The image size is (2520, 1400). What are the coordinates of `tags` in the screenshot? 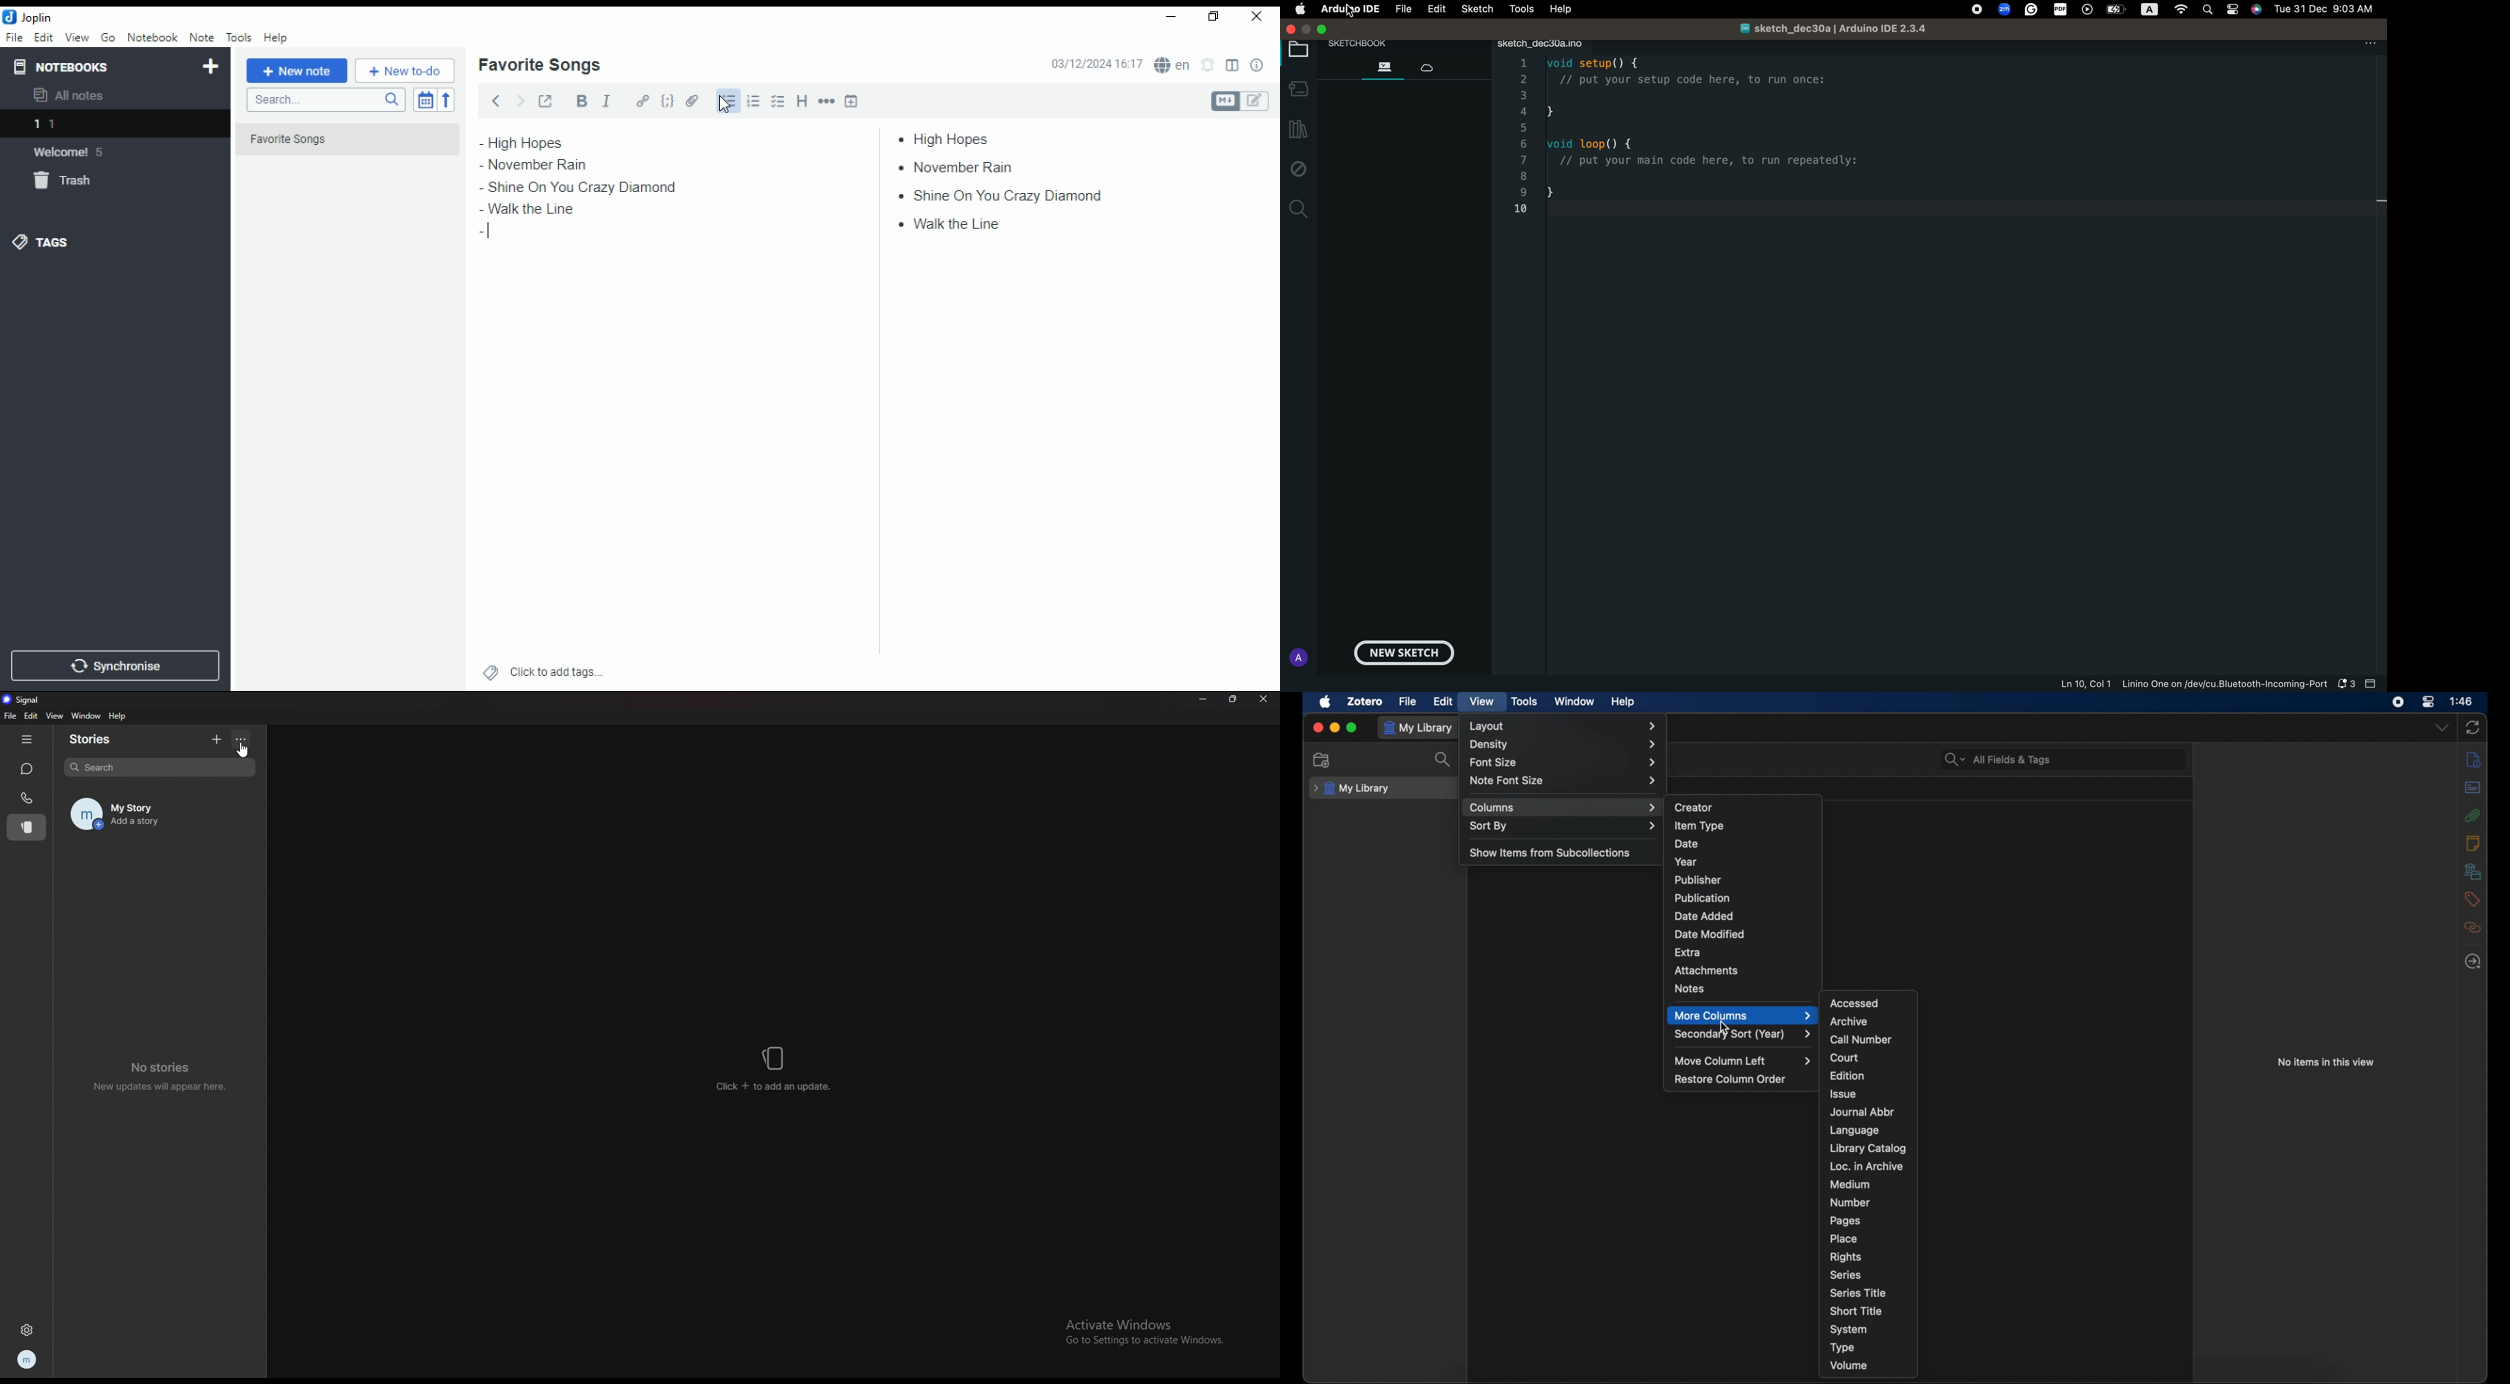 It's located at (2470, 899).